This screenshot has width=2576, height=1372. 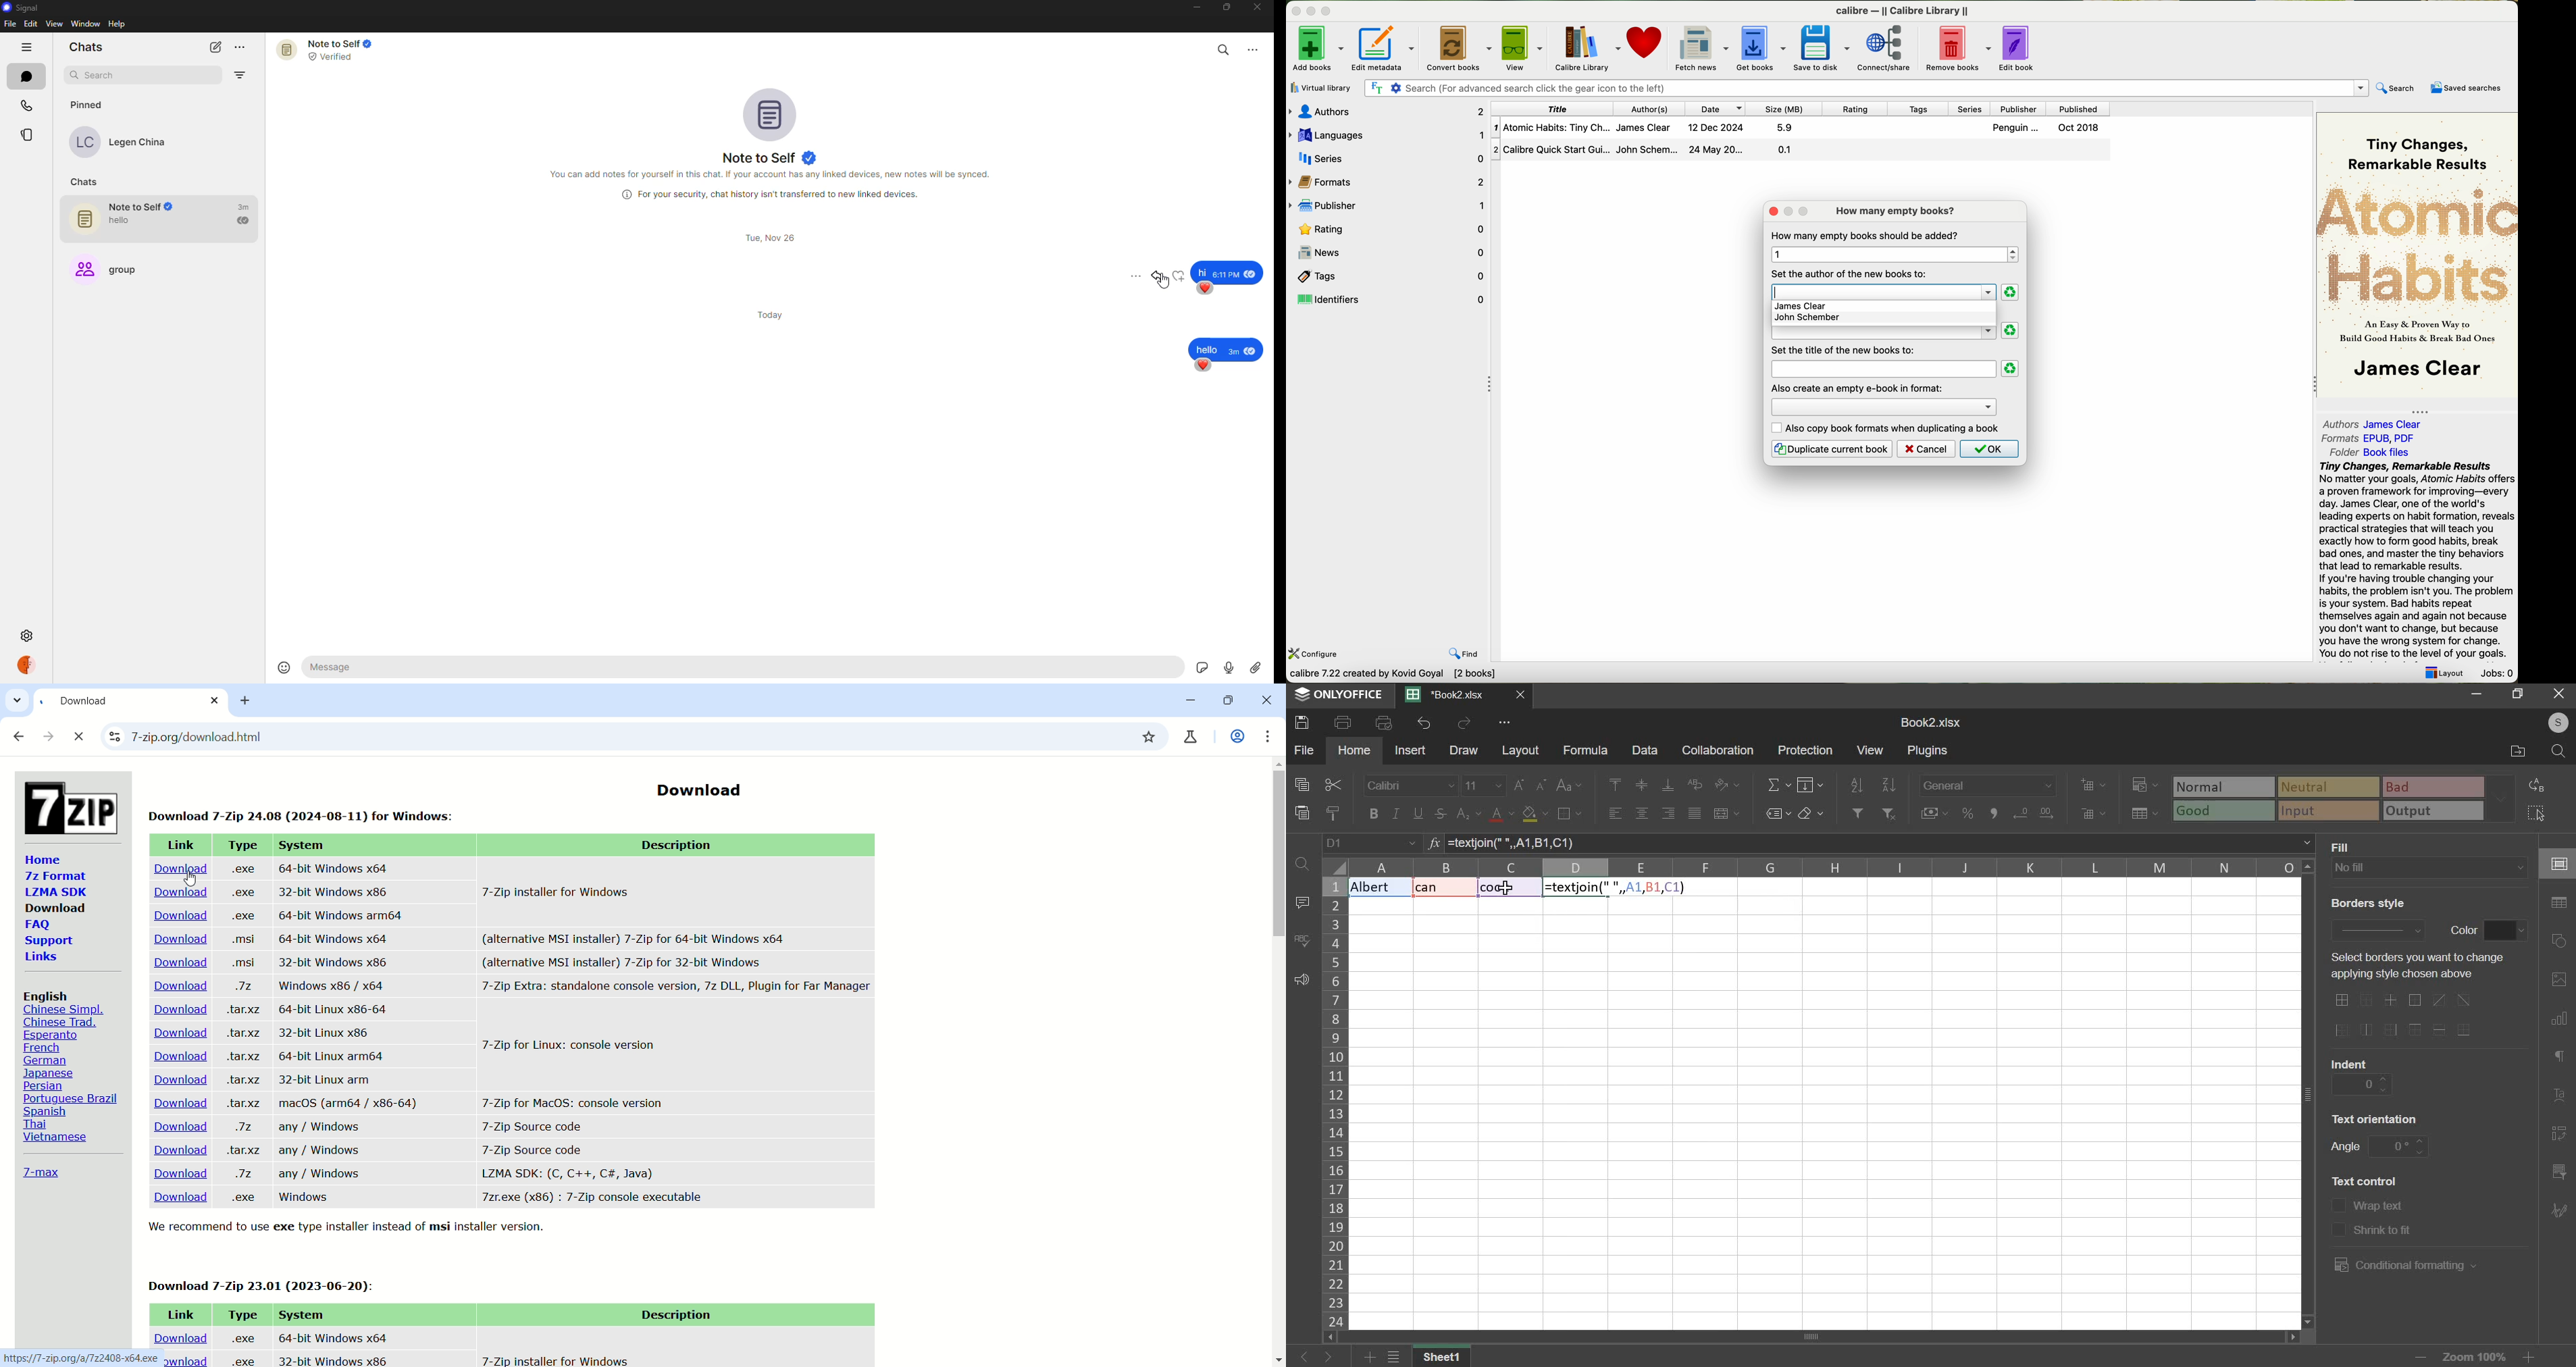 What do you see at coordinates (1466, 723) in the screenshot?
I see `redo` at bounding box center [1466, 723].